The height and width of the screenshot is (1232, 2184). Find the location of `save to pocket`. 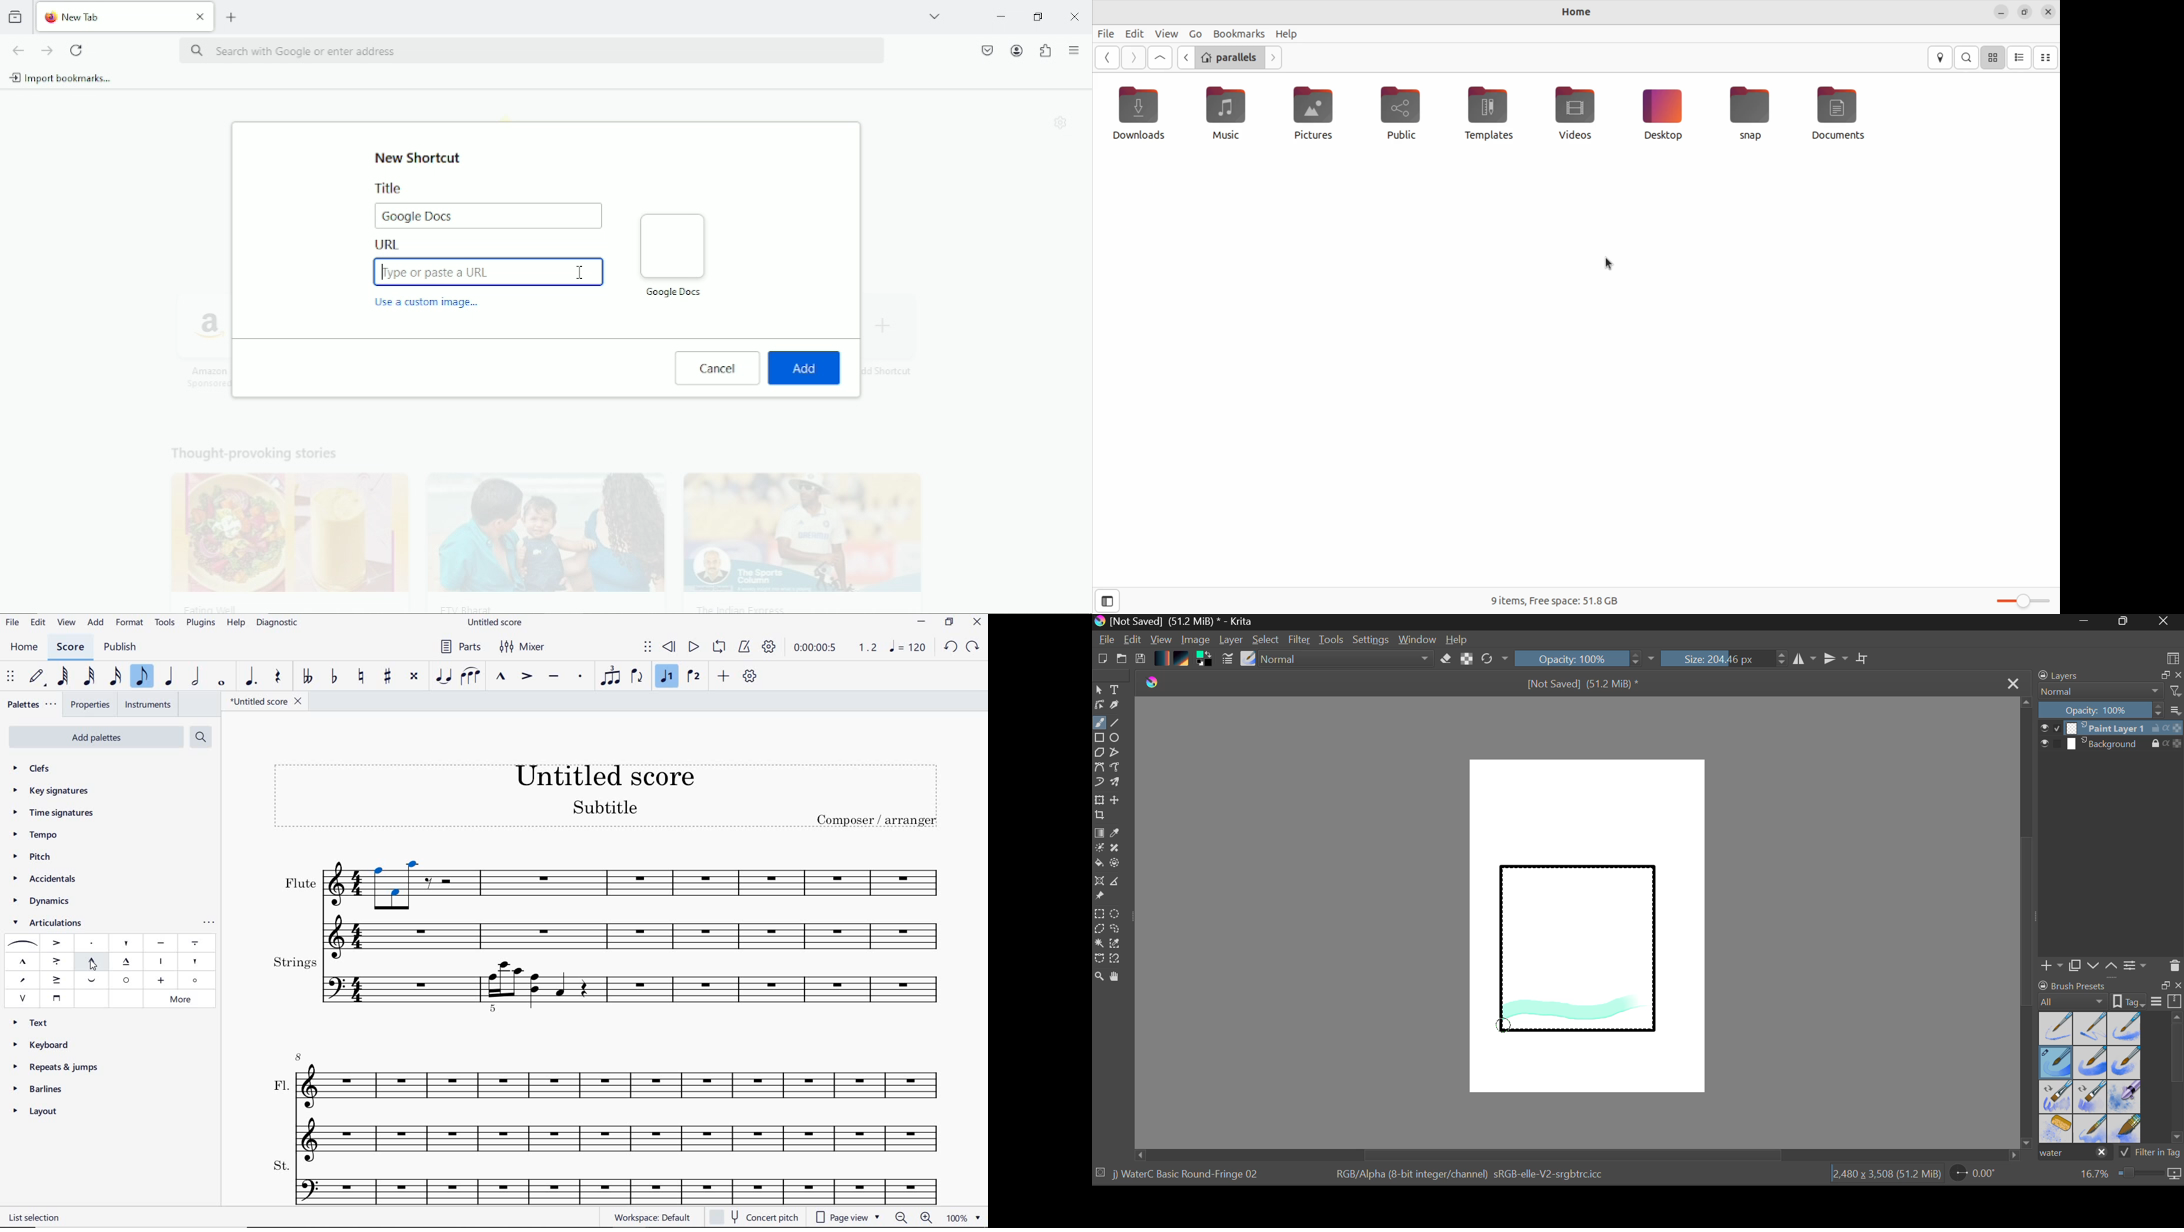

save to pocket is located at coordinates (986, 49).